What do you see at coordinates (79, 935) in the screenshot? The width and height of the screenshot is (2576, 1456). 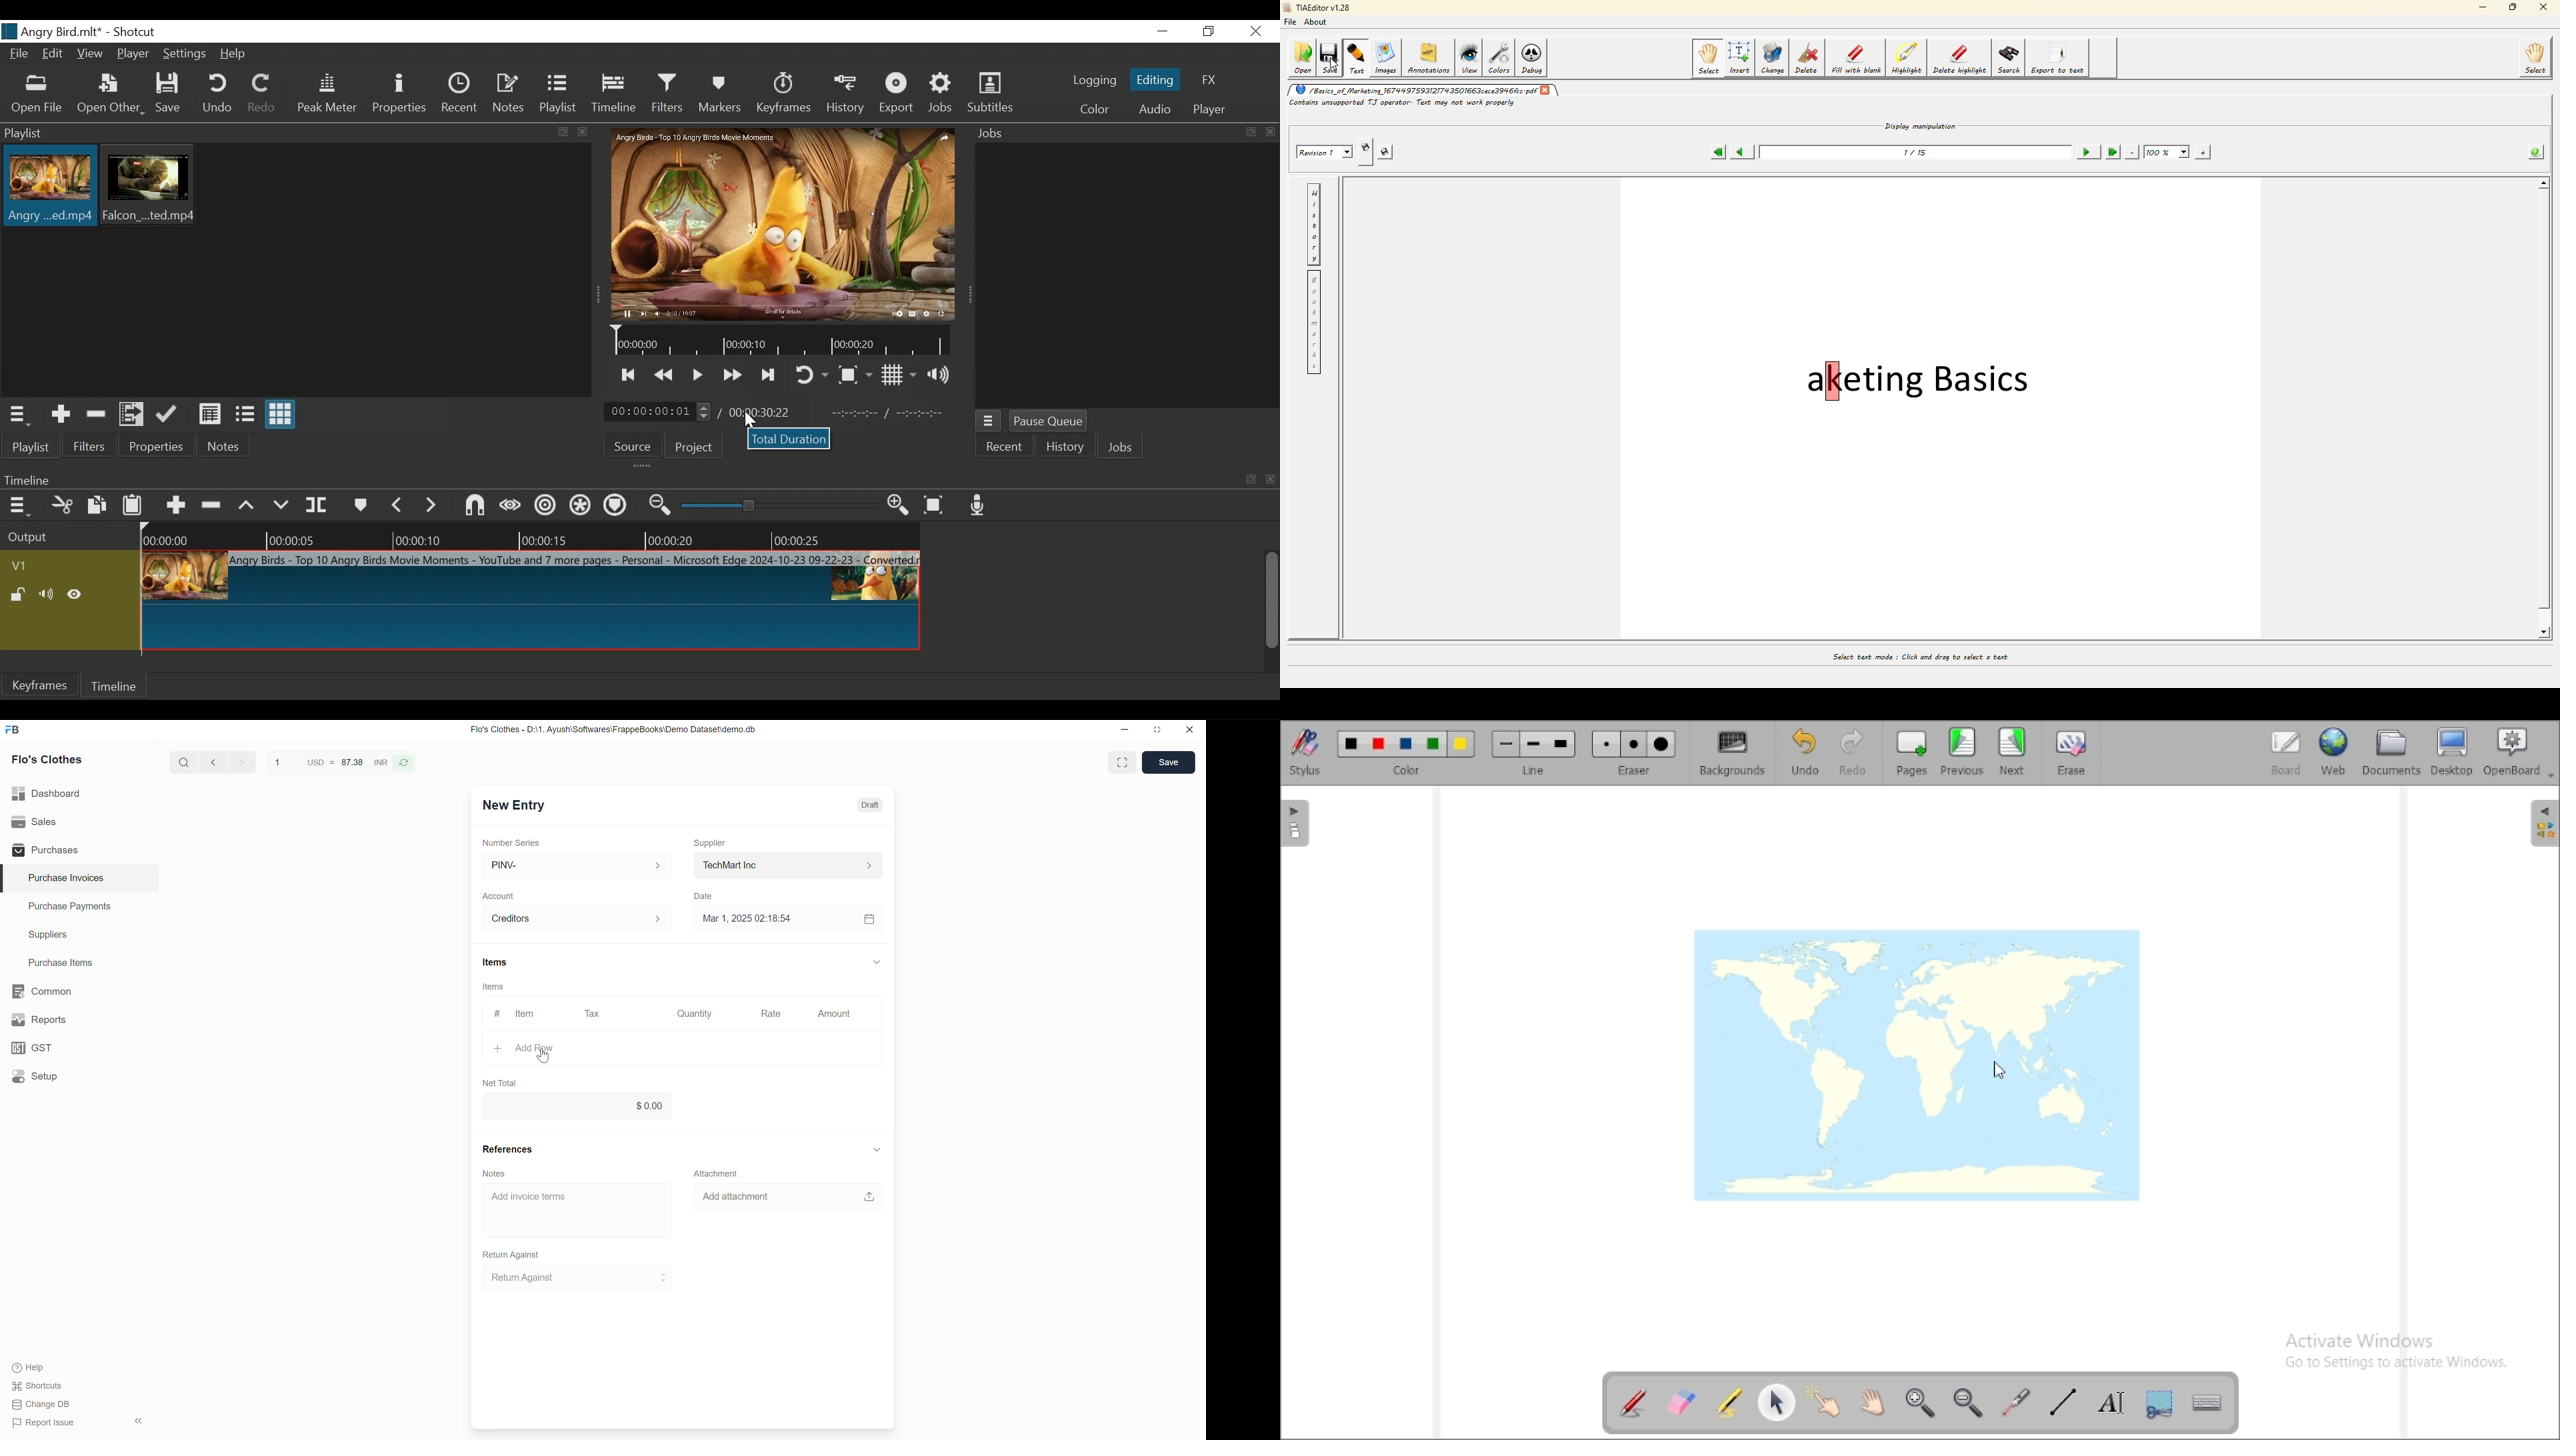 I see `Suppliers` at bounding box center [79, 935].